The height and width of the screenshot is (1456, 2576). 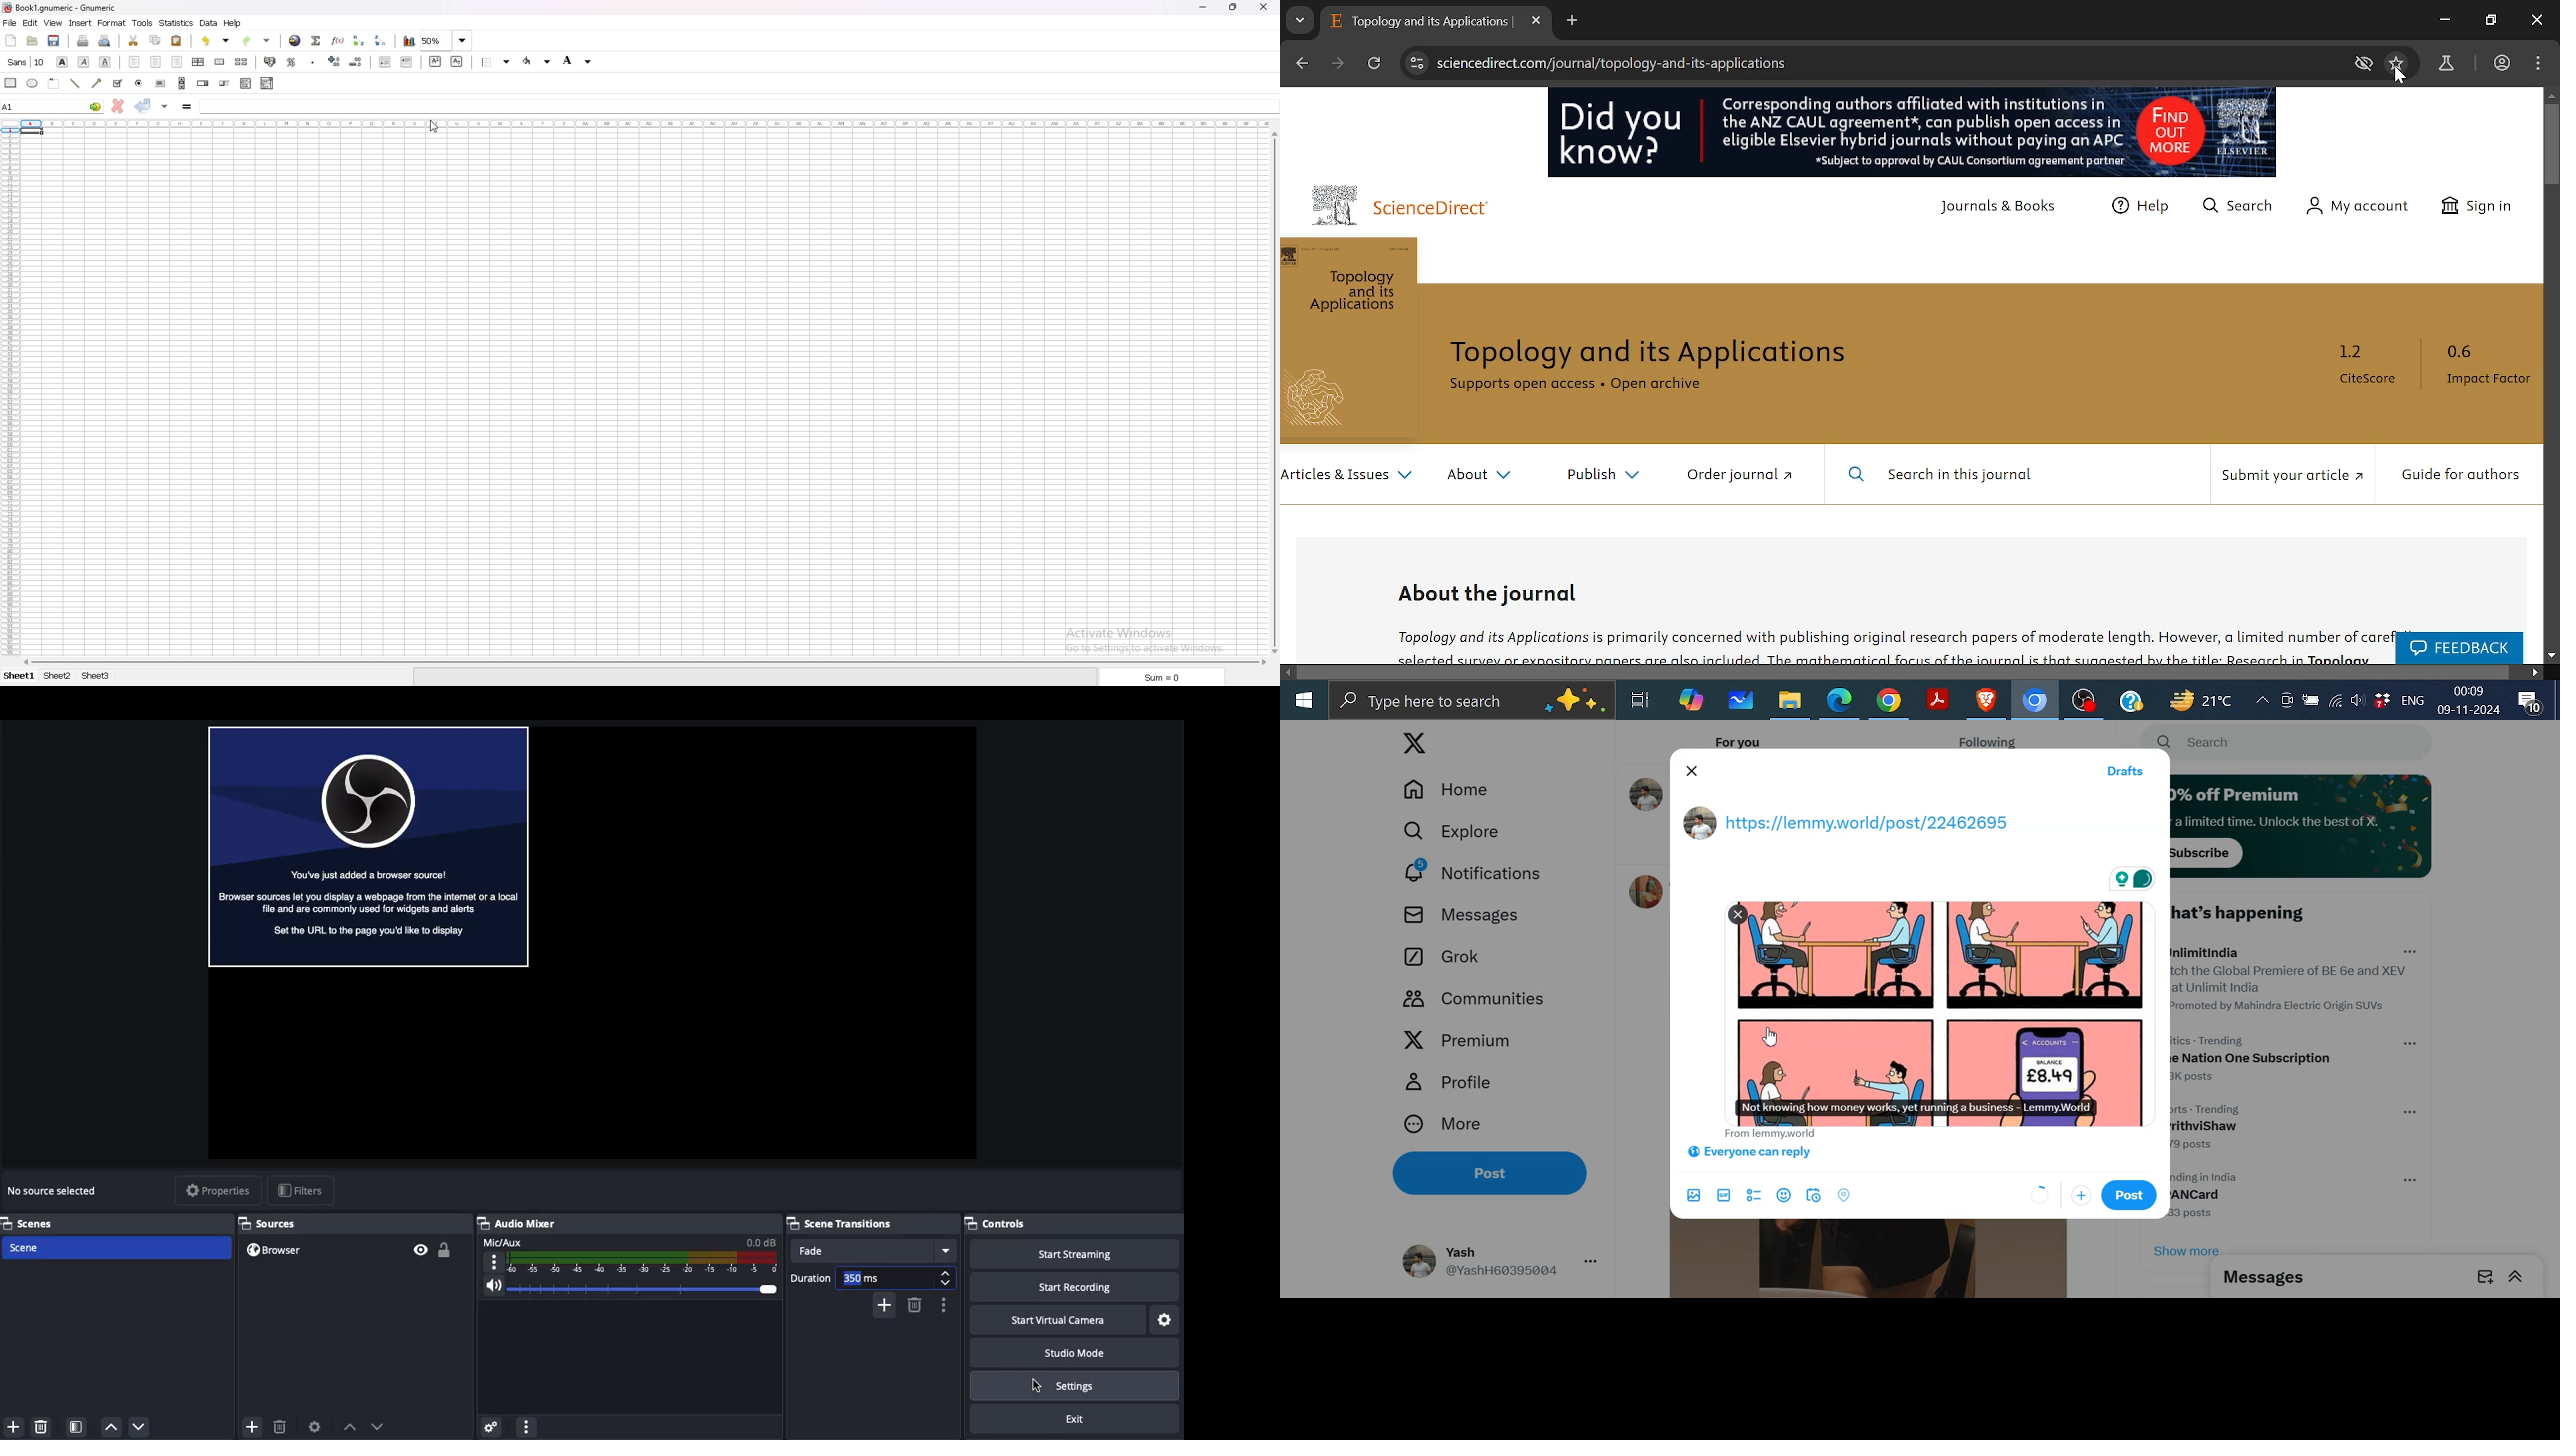 I want to click on increase decimals, so click(x=334, y=61).